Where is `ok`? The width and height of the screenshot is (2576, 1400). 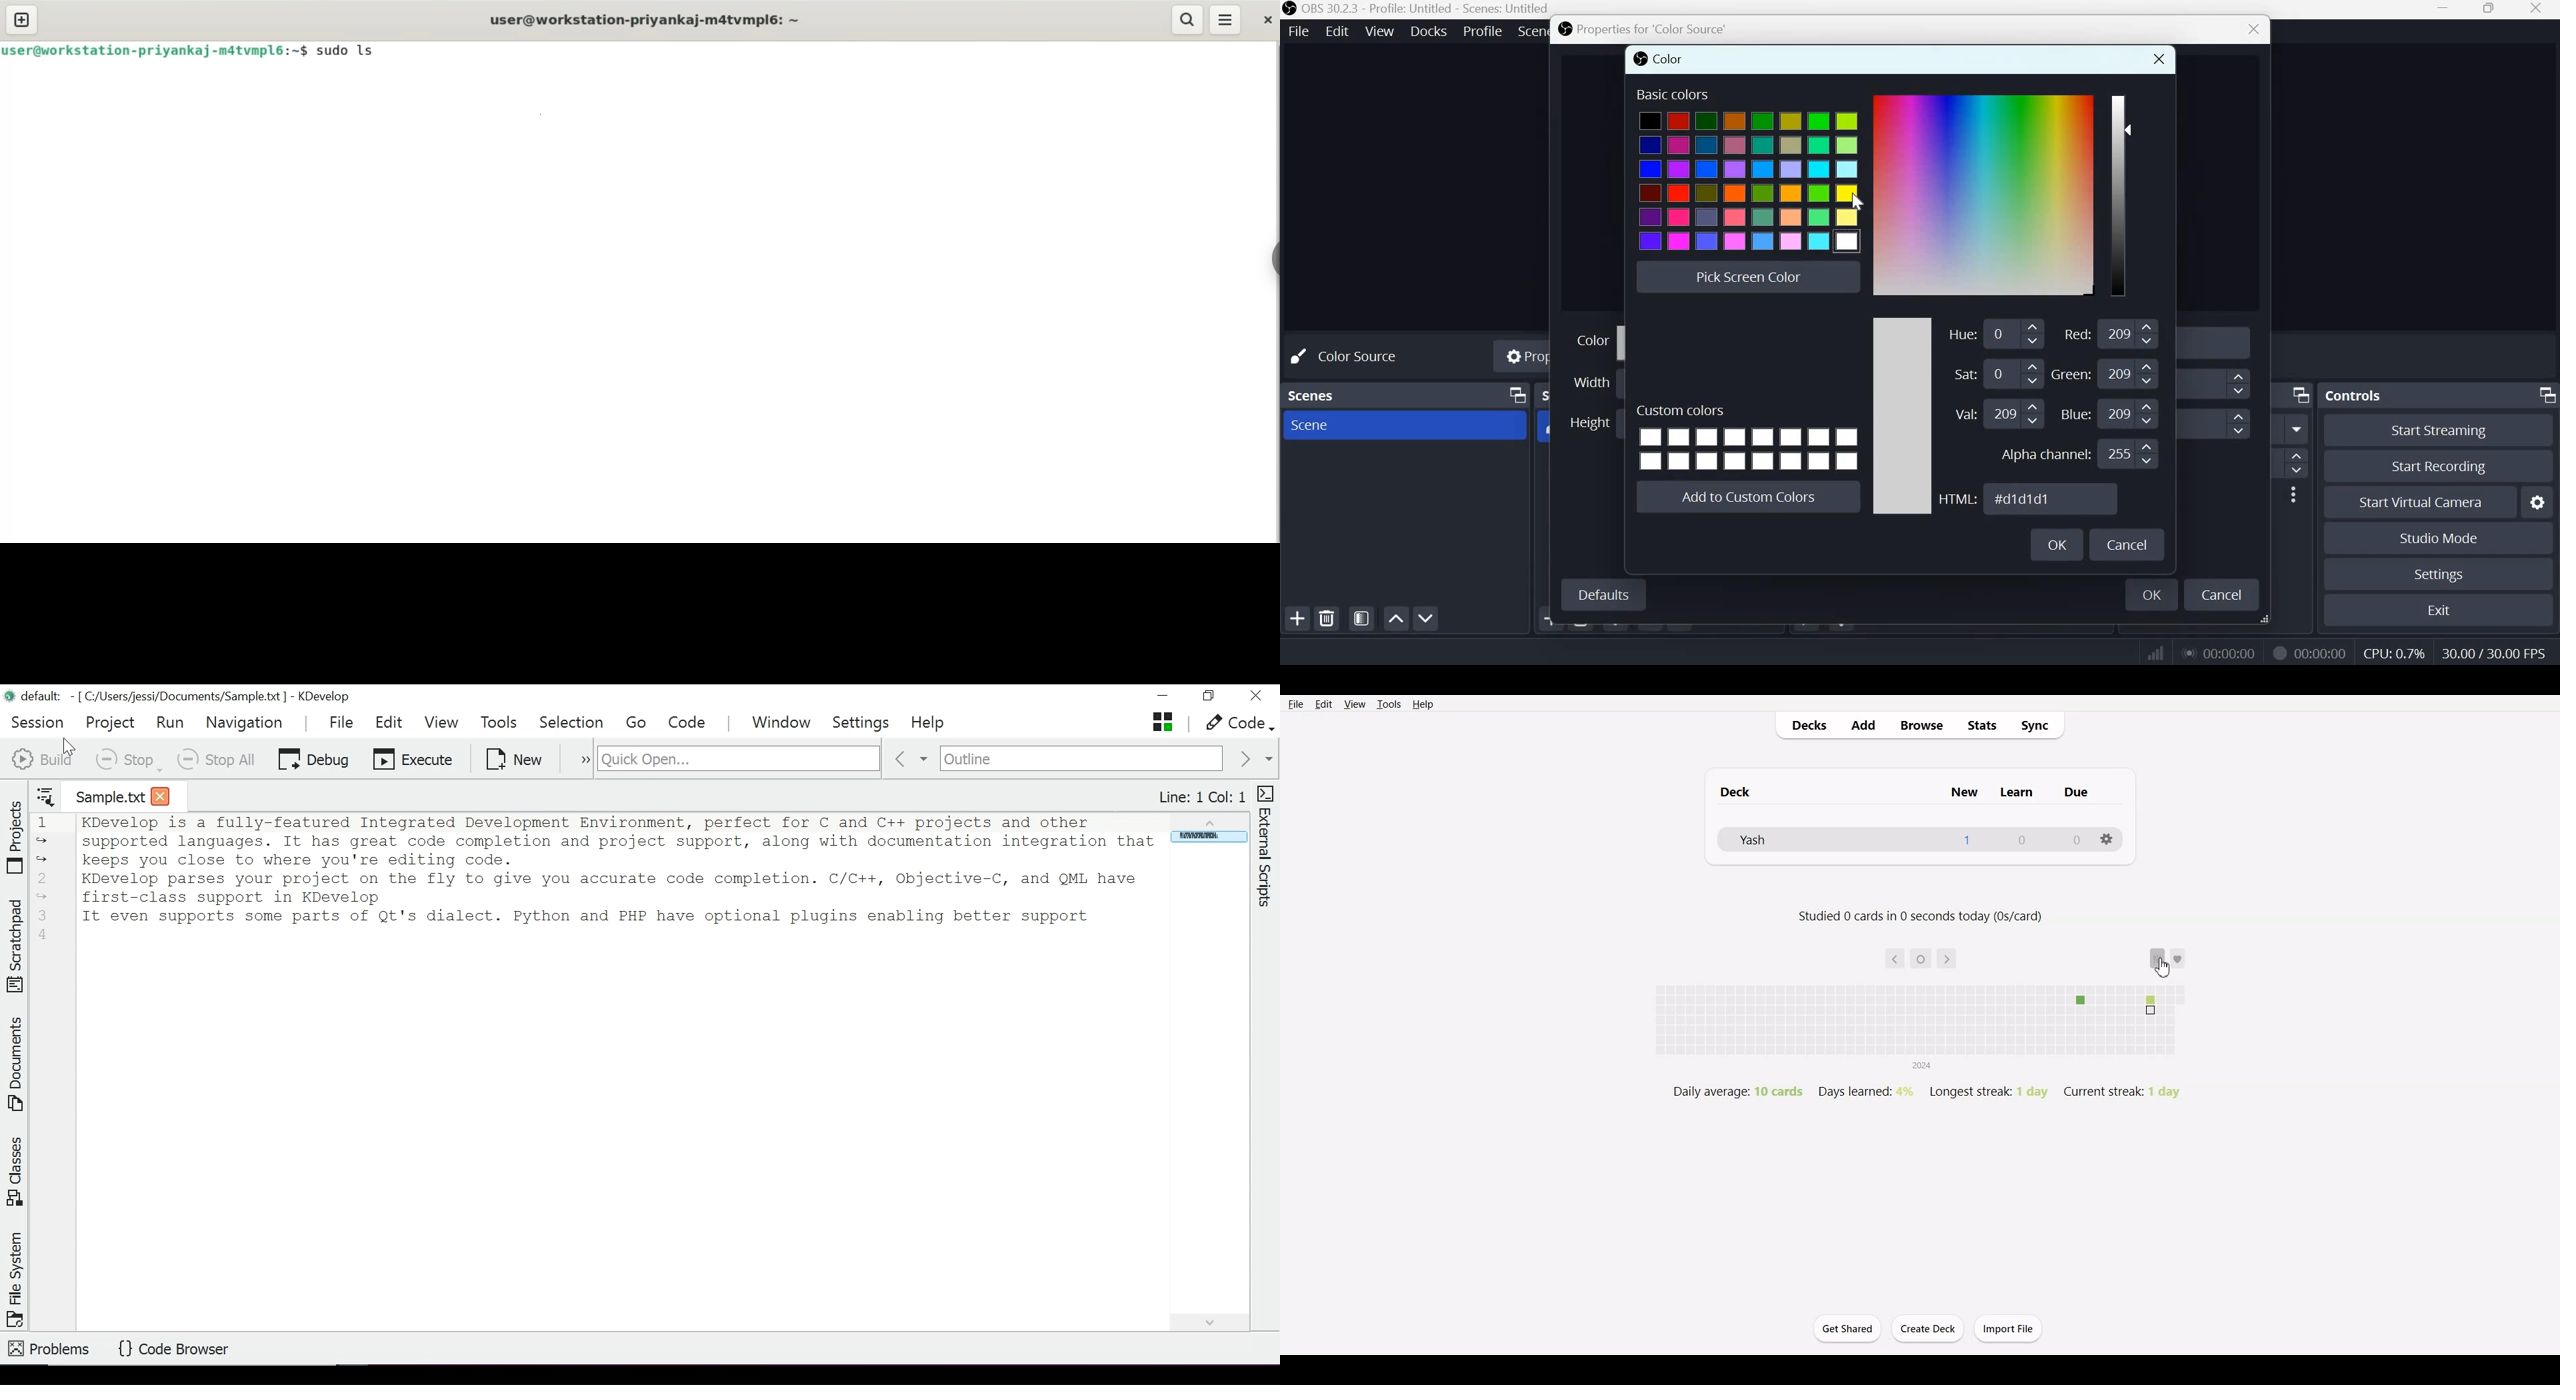 ok is located at coordinates (2153, 593).